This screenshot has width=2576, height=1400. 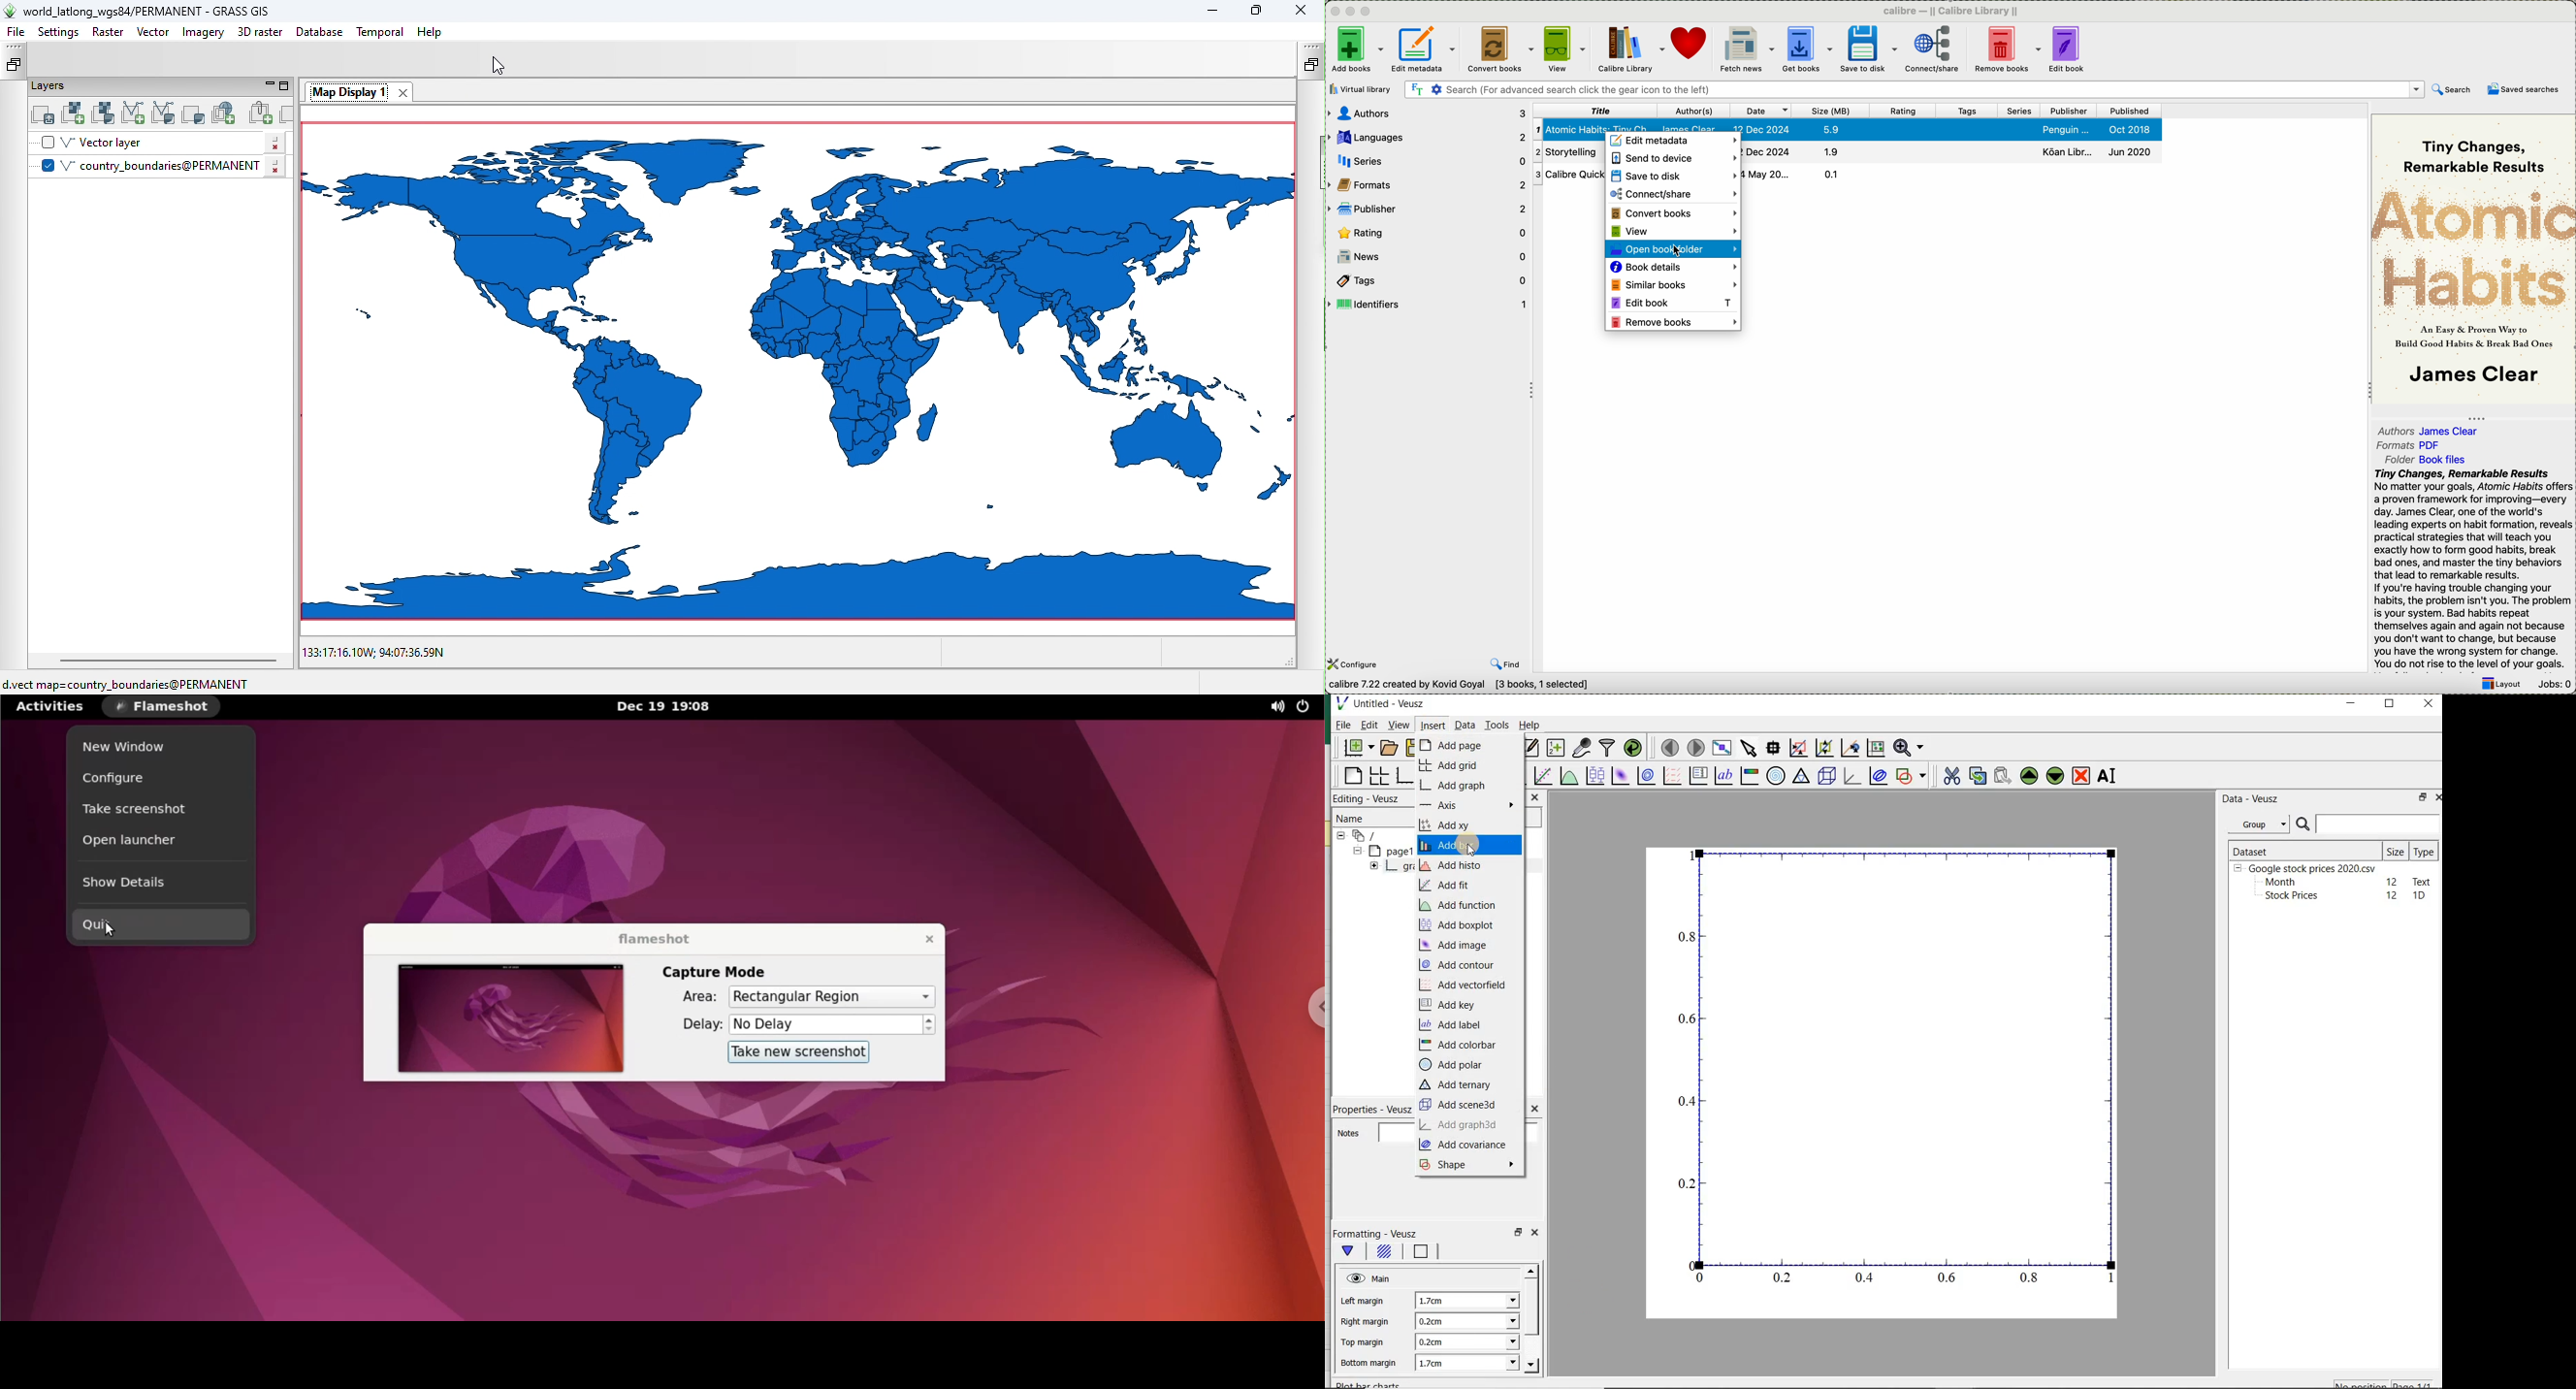 I want to click on tags, so click(x=1969, y=111).